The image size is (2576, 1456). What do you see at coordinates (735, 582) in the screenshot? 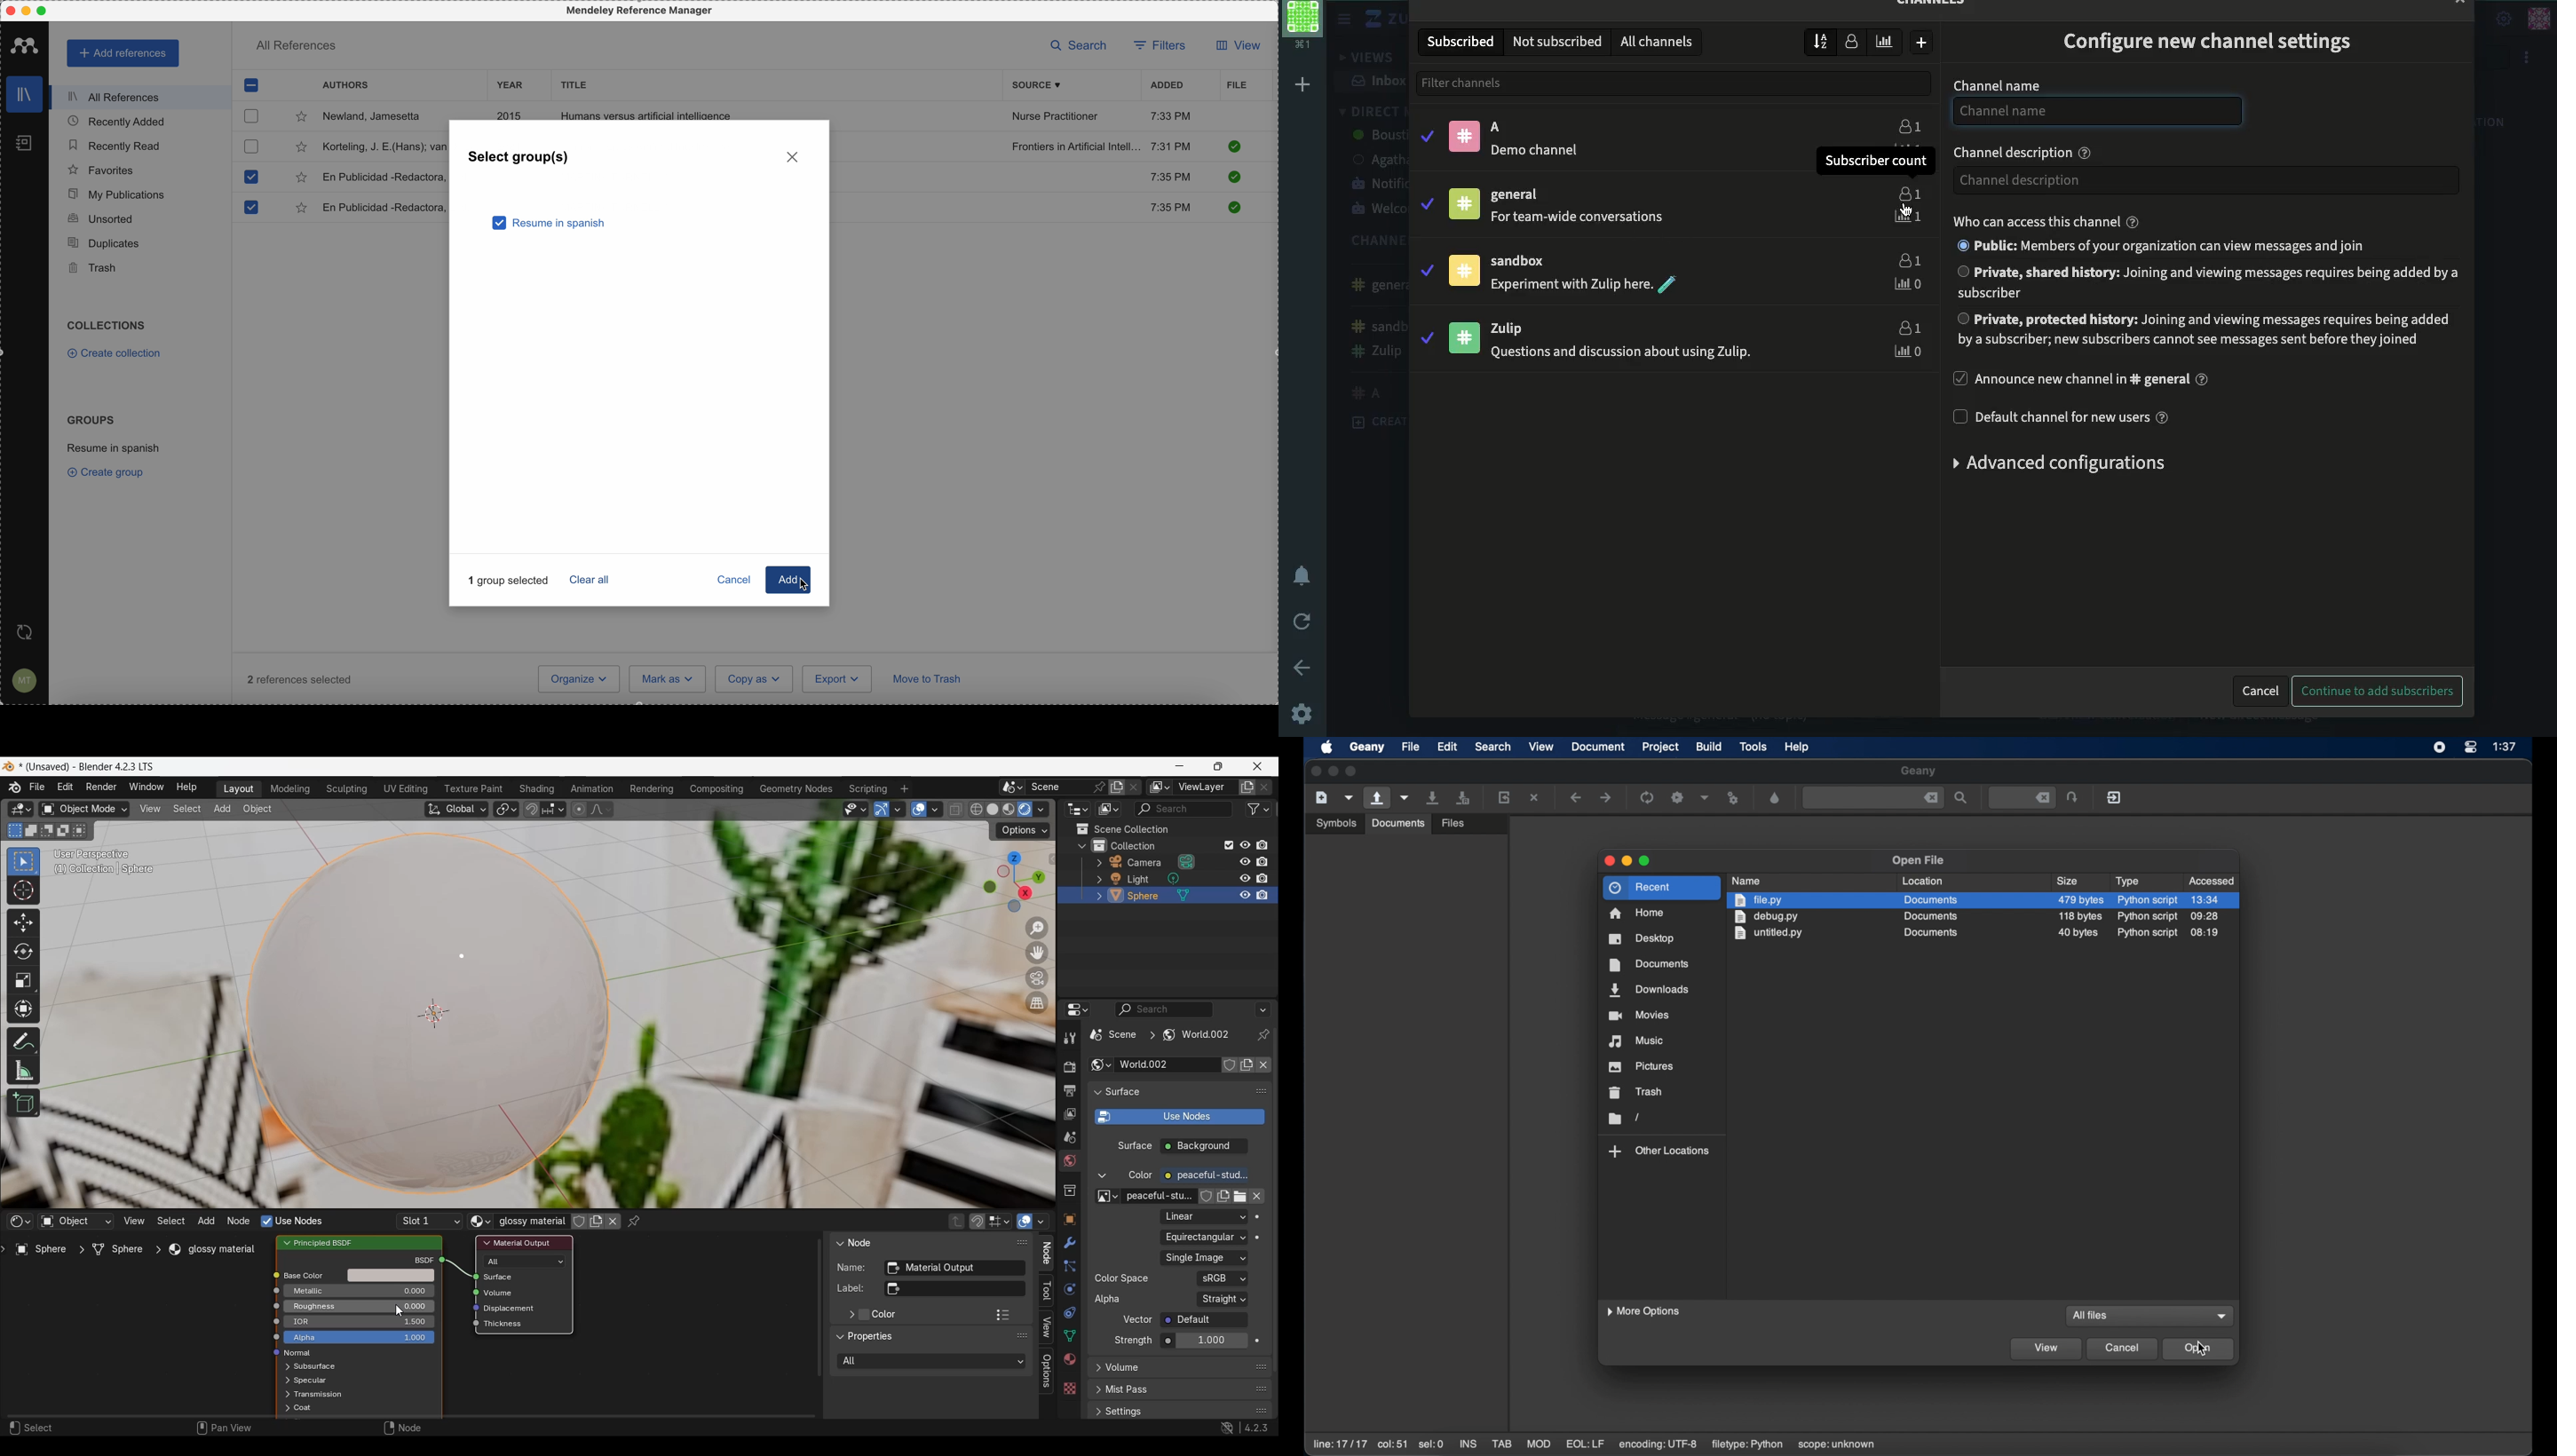
I see `cancel` at bounding box center [735, 582].